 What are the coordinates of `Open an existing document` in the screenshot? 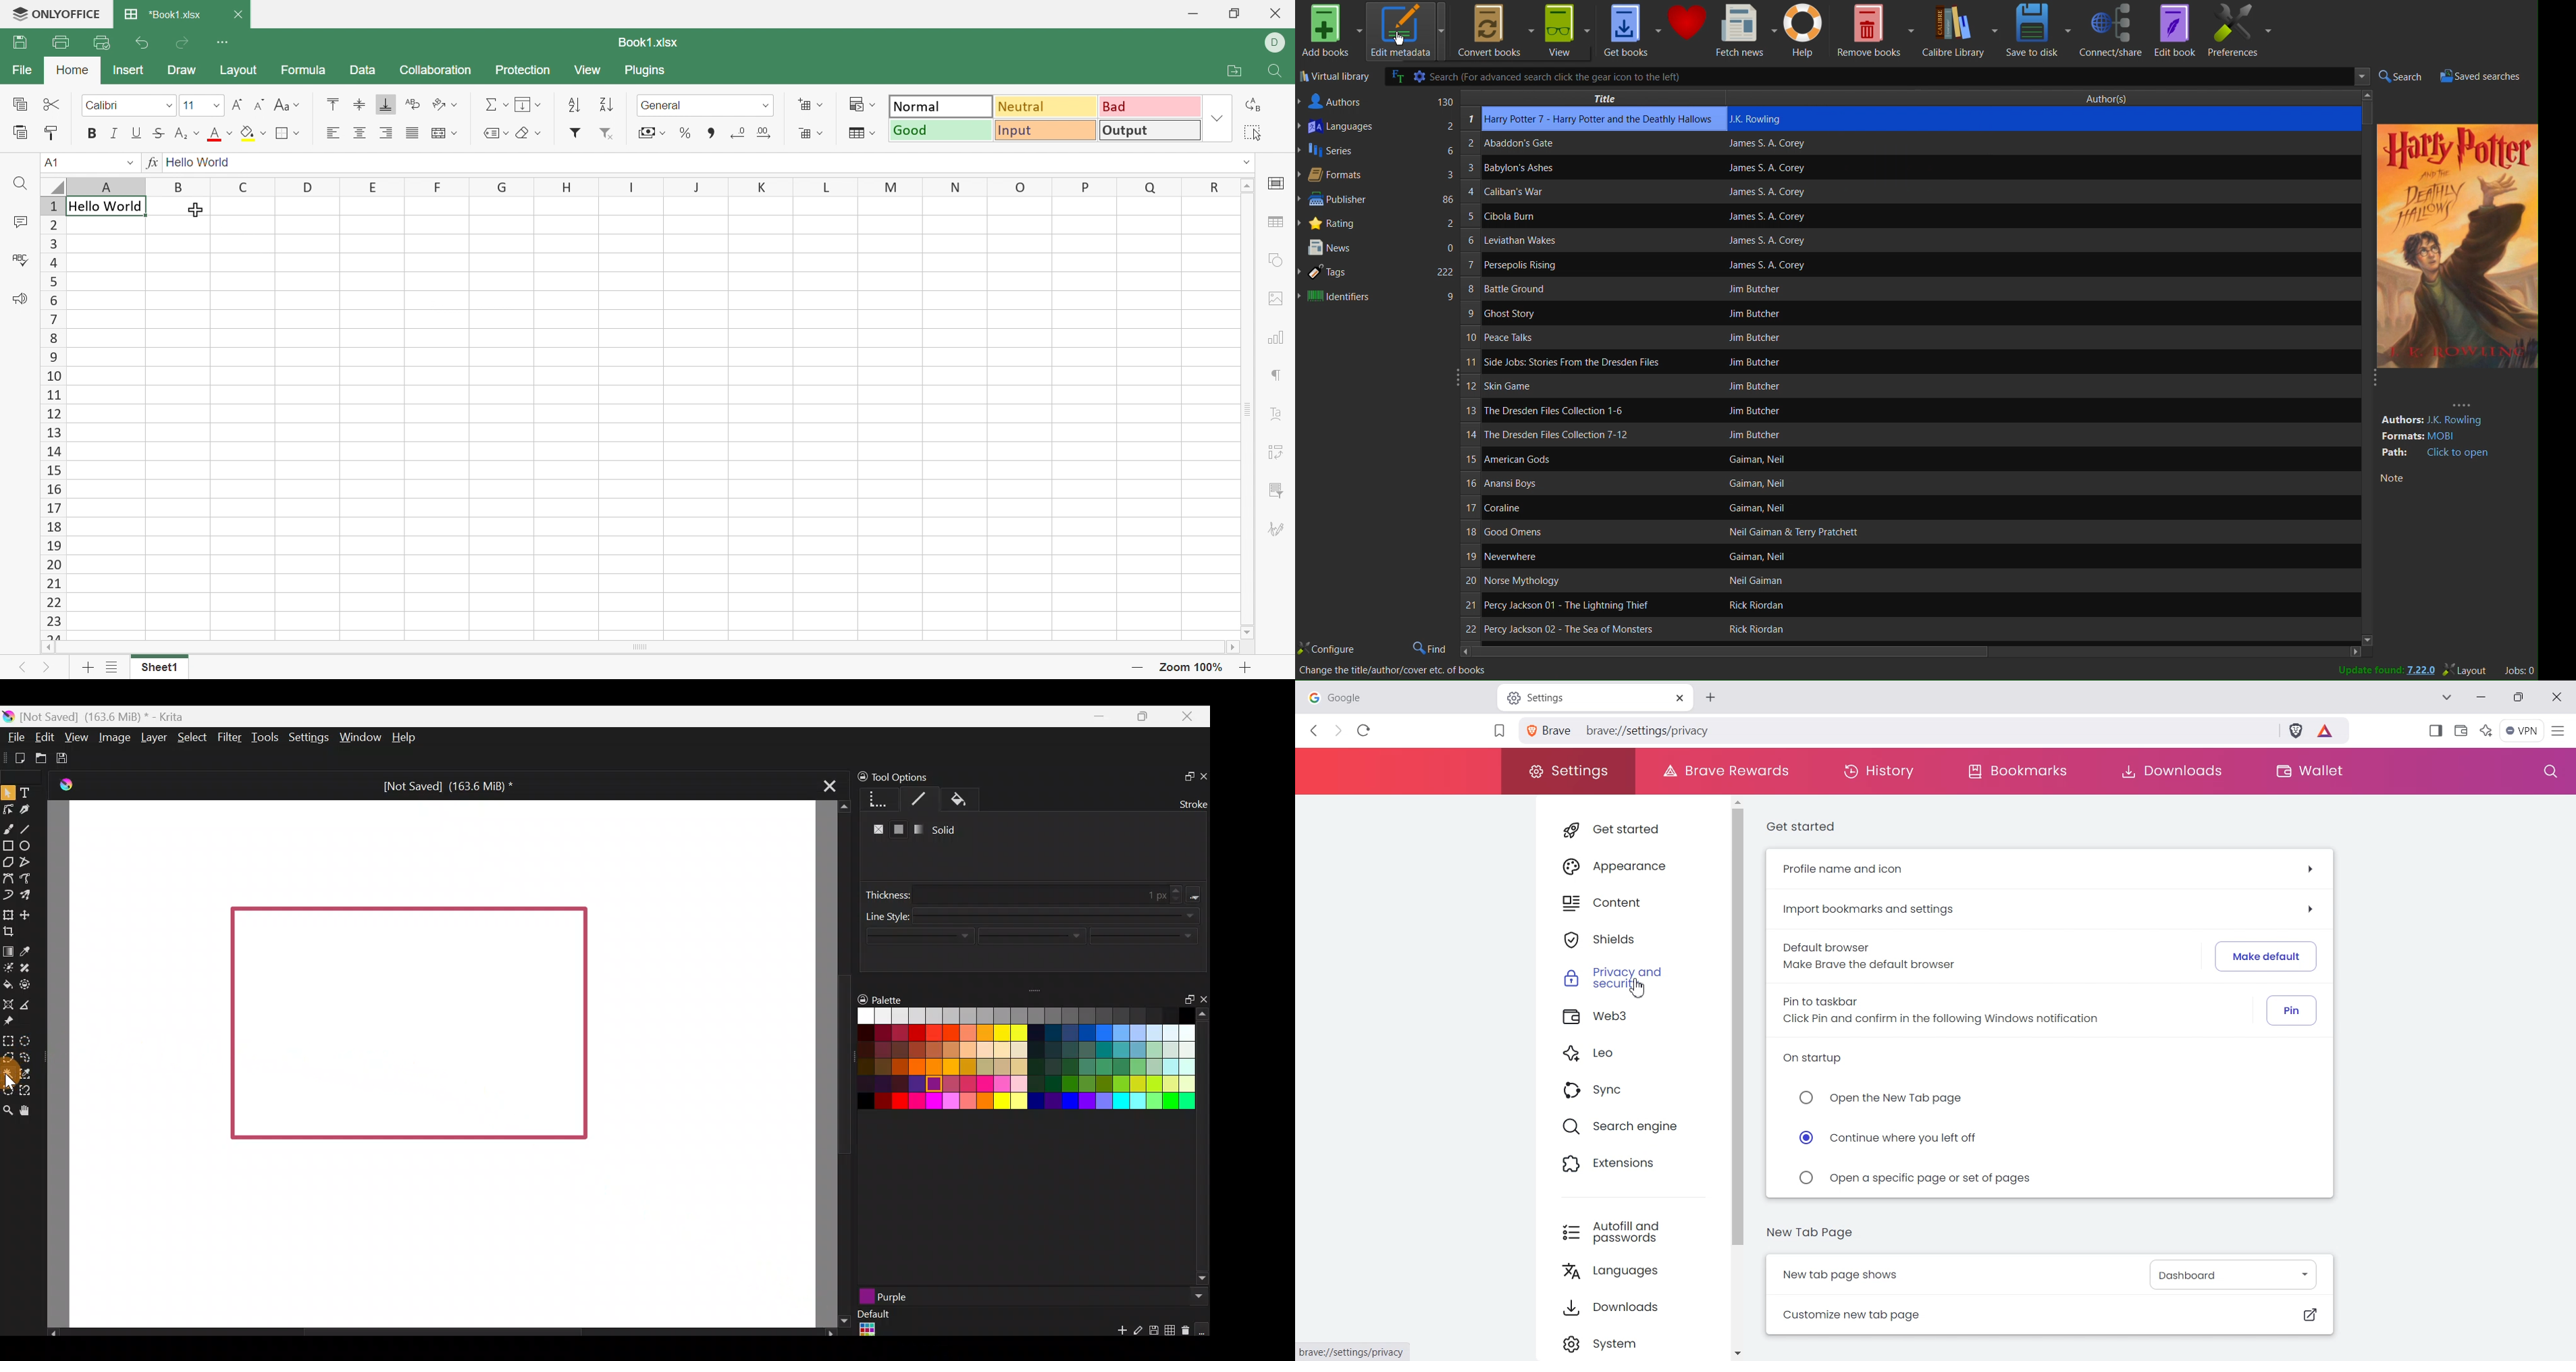 It's located at (40, 756).